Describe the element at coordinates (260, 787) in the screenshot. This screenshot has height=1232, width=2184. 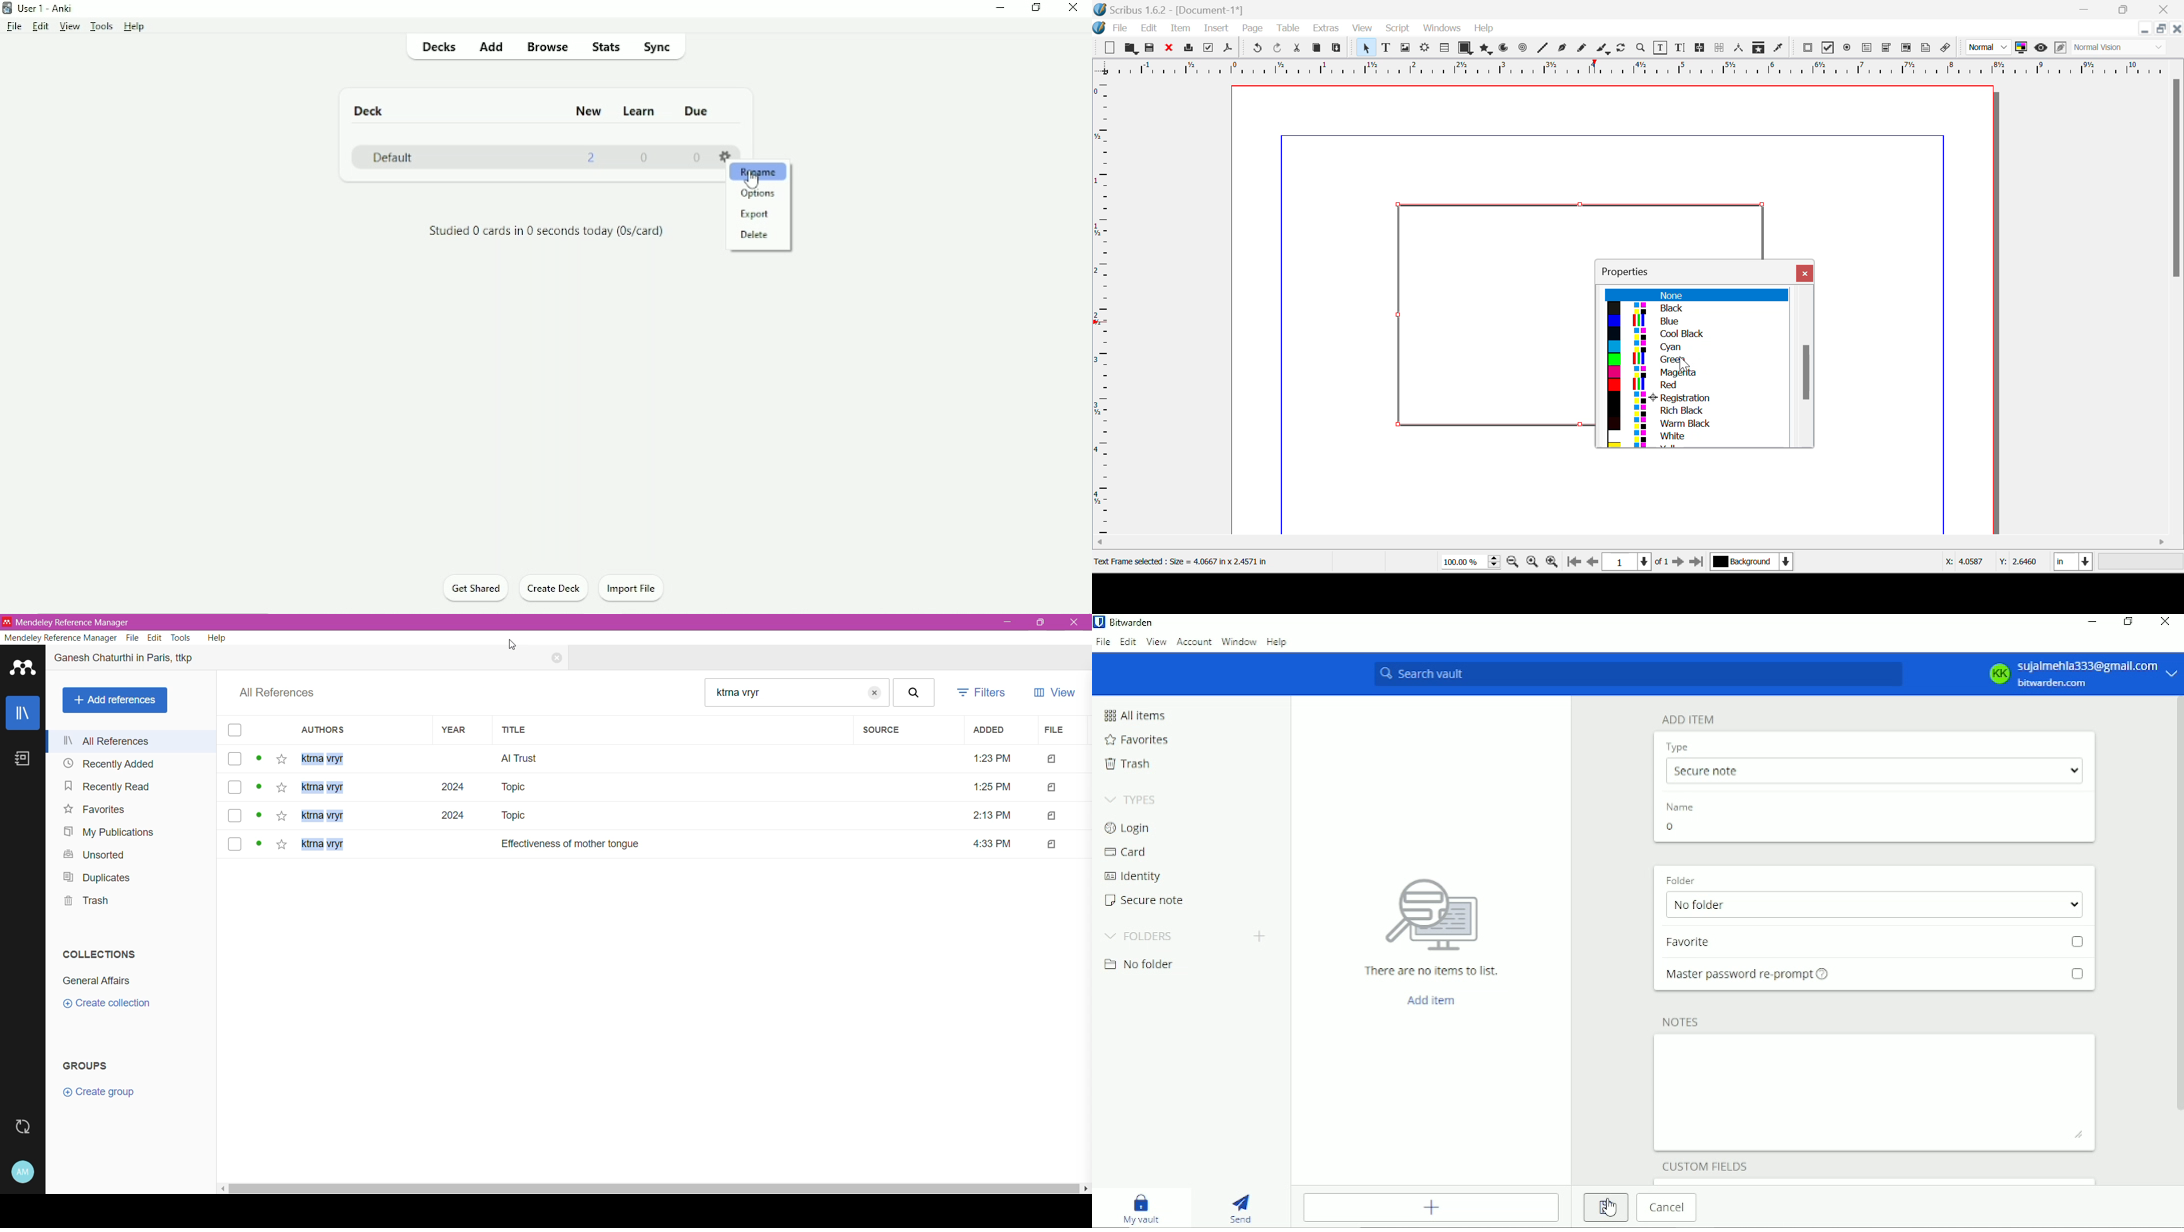
I see `view status` at that location.